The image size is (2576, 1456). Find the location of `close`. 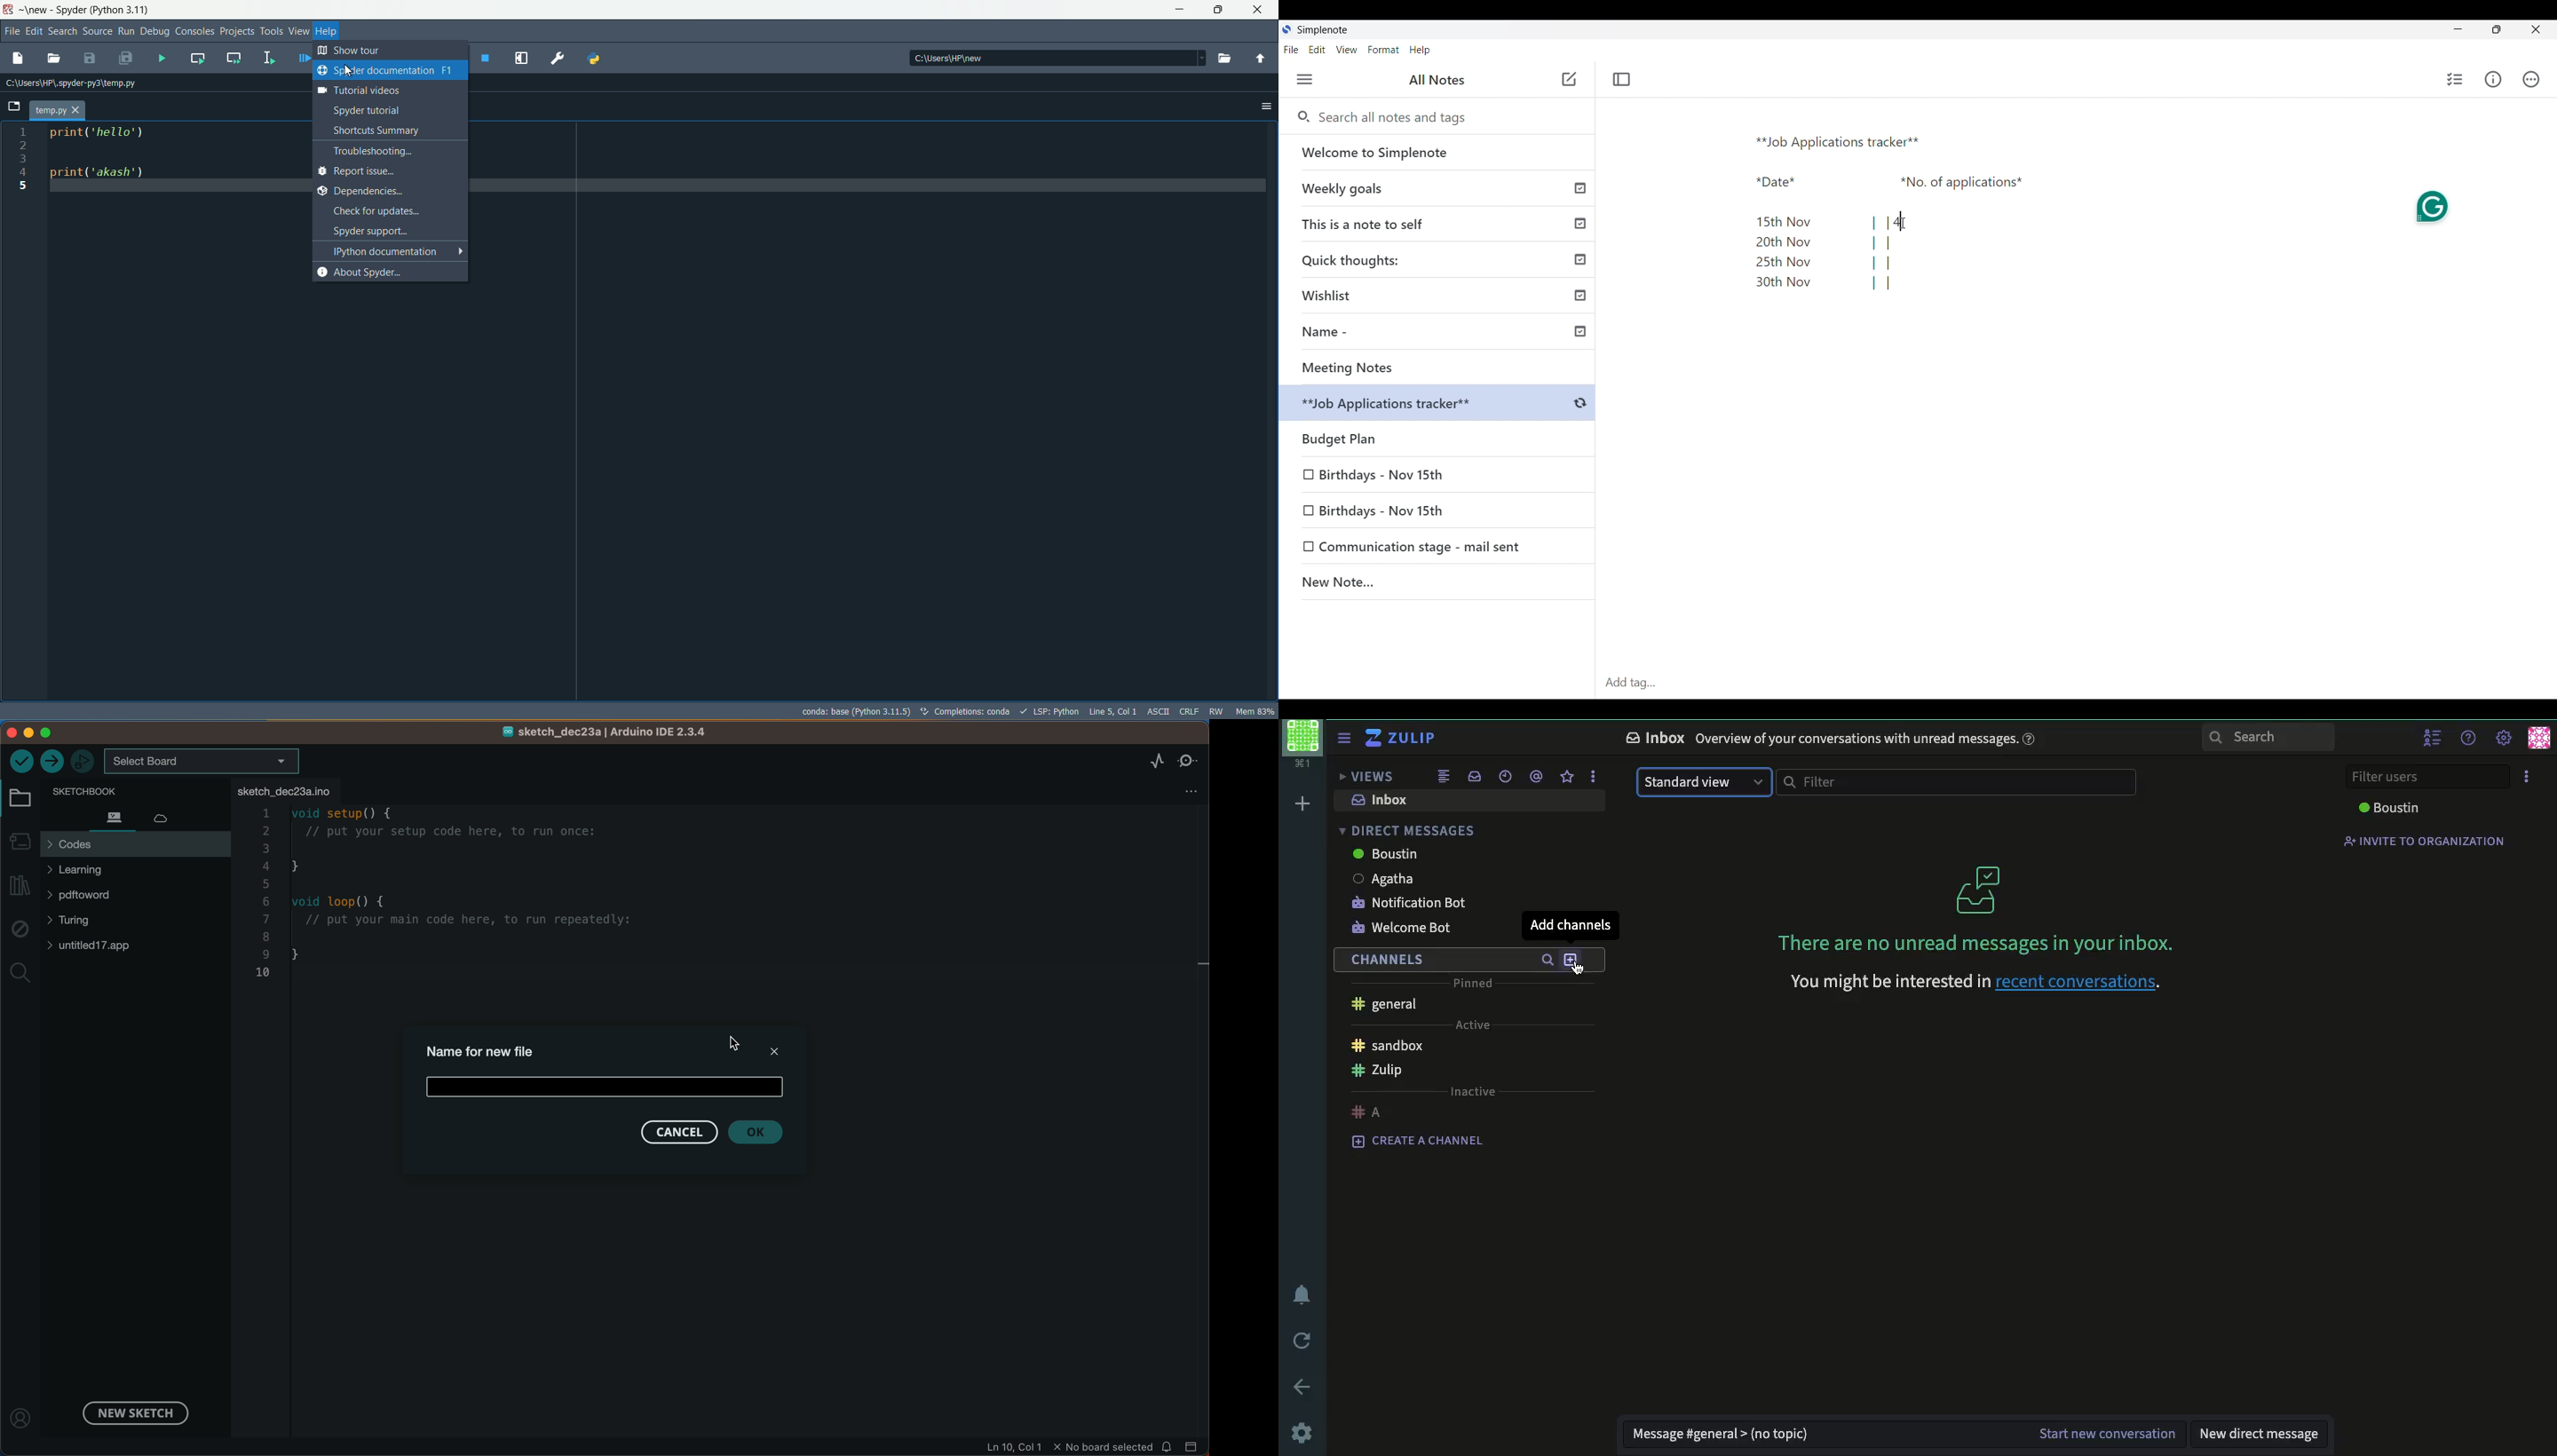

close is located at coordinates (772, 1050).